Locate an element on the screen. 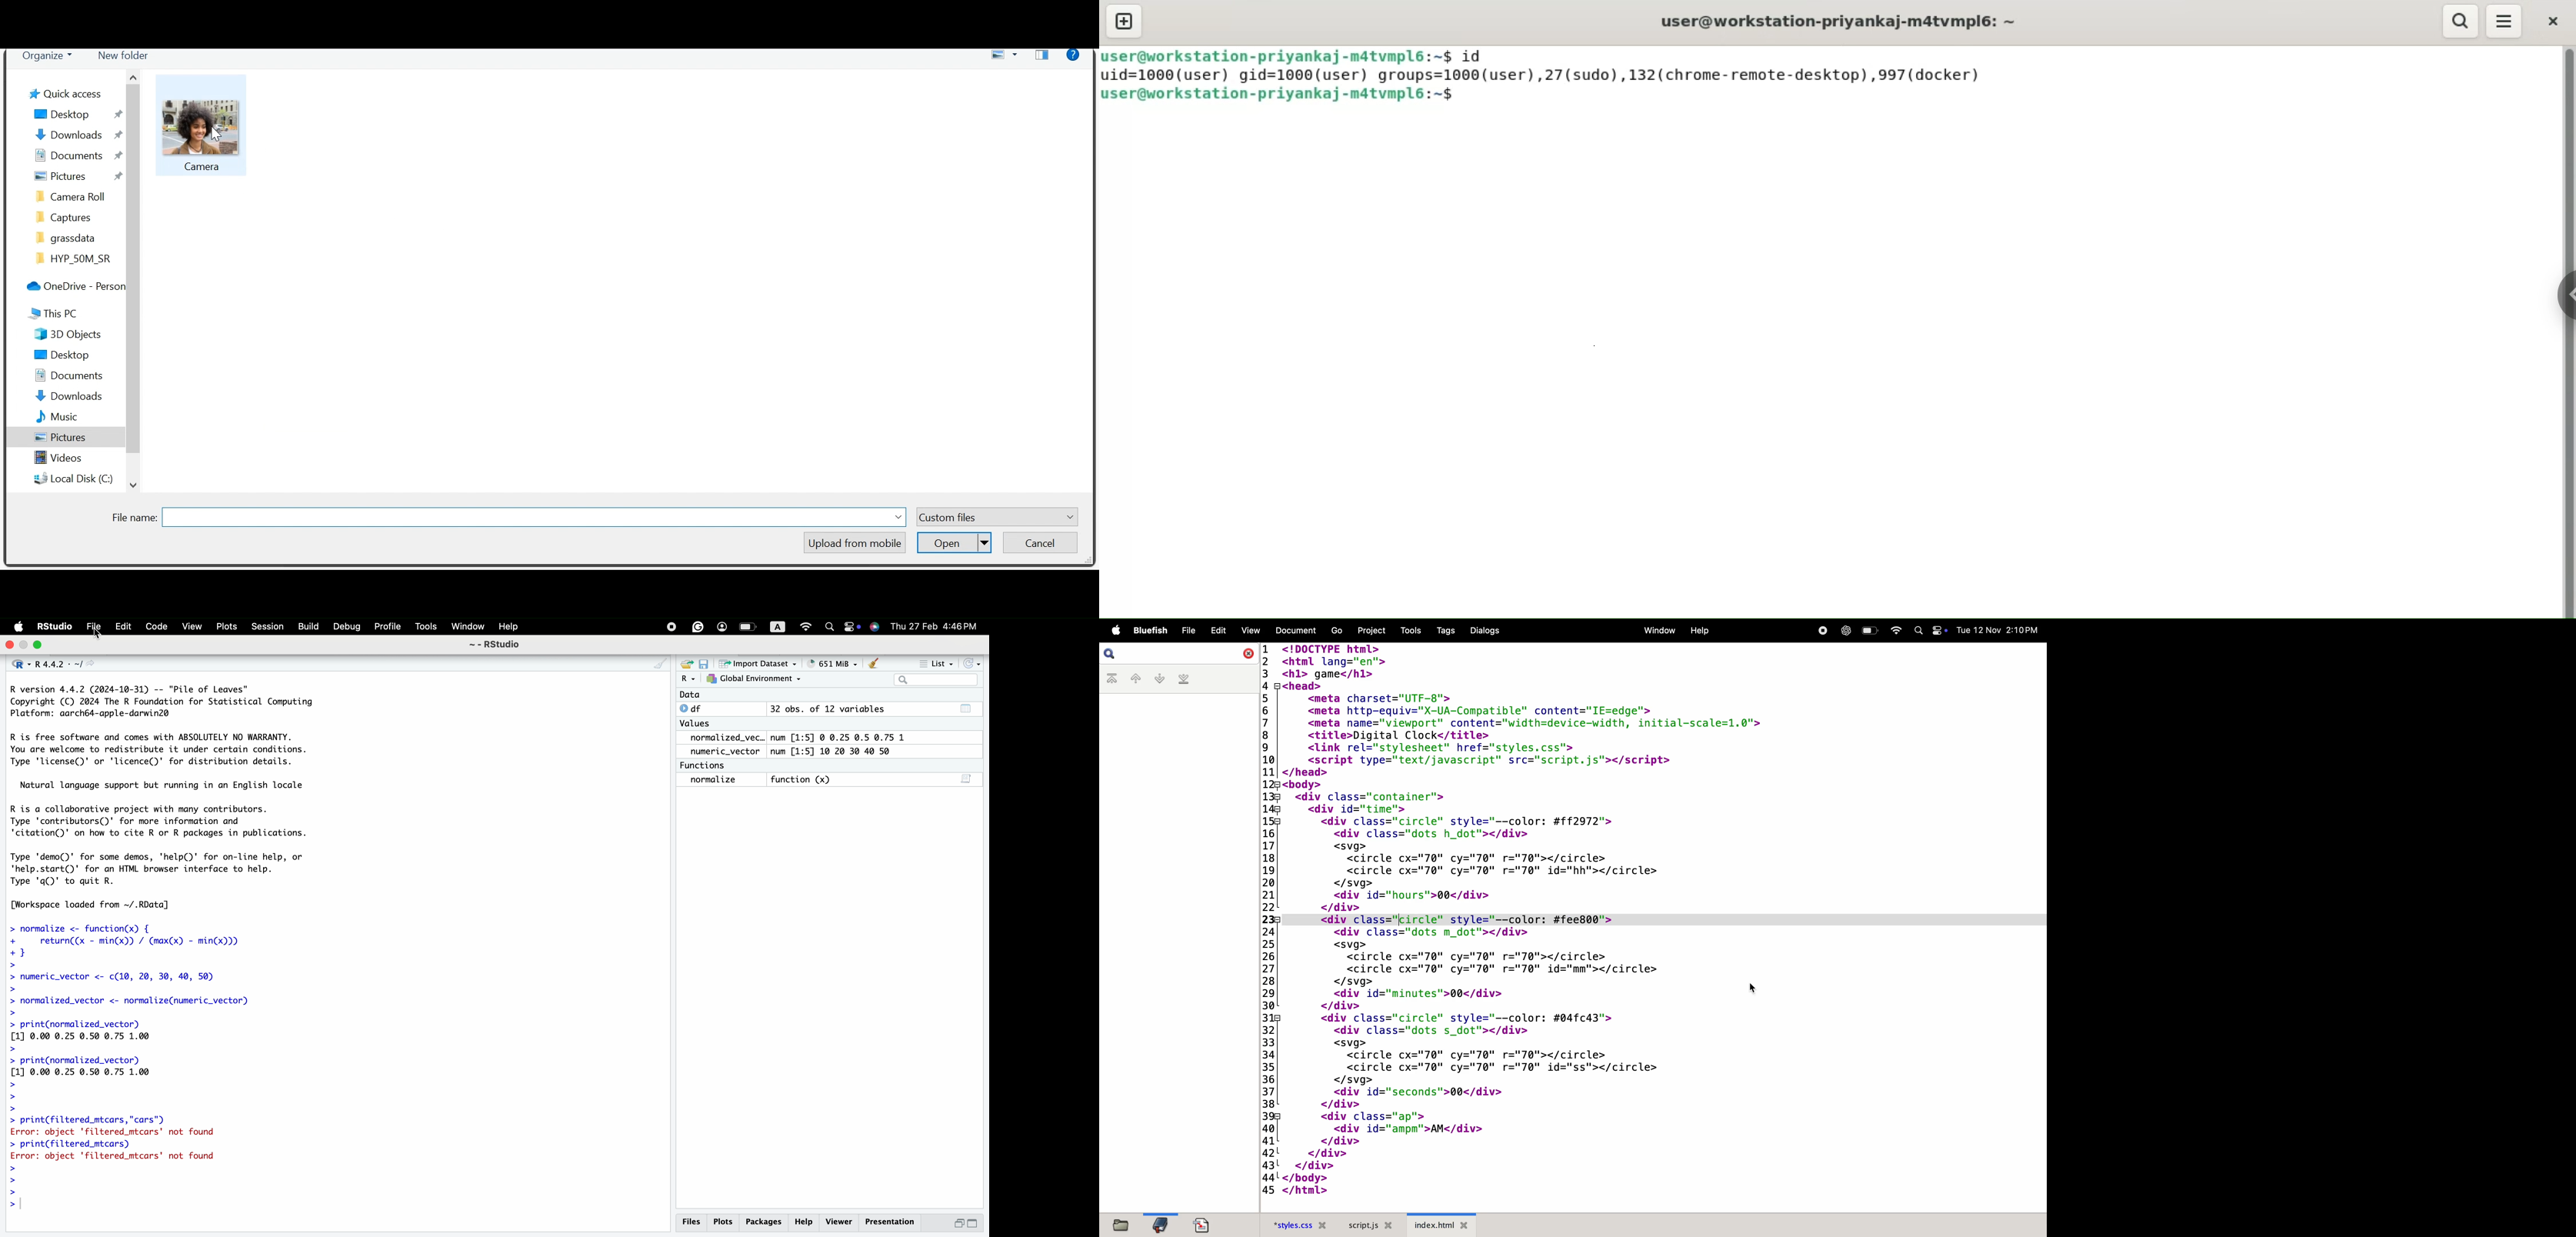 The width and height of the screenshot is (2576, 1260). Search is located at coordinates (937, 680).